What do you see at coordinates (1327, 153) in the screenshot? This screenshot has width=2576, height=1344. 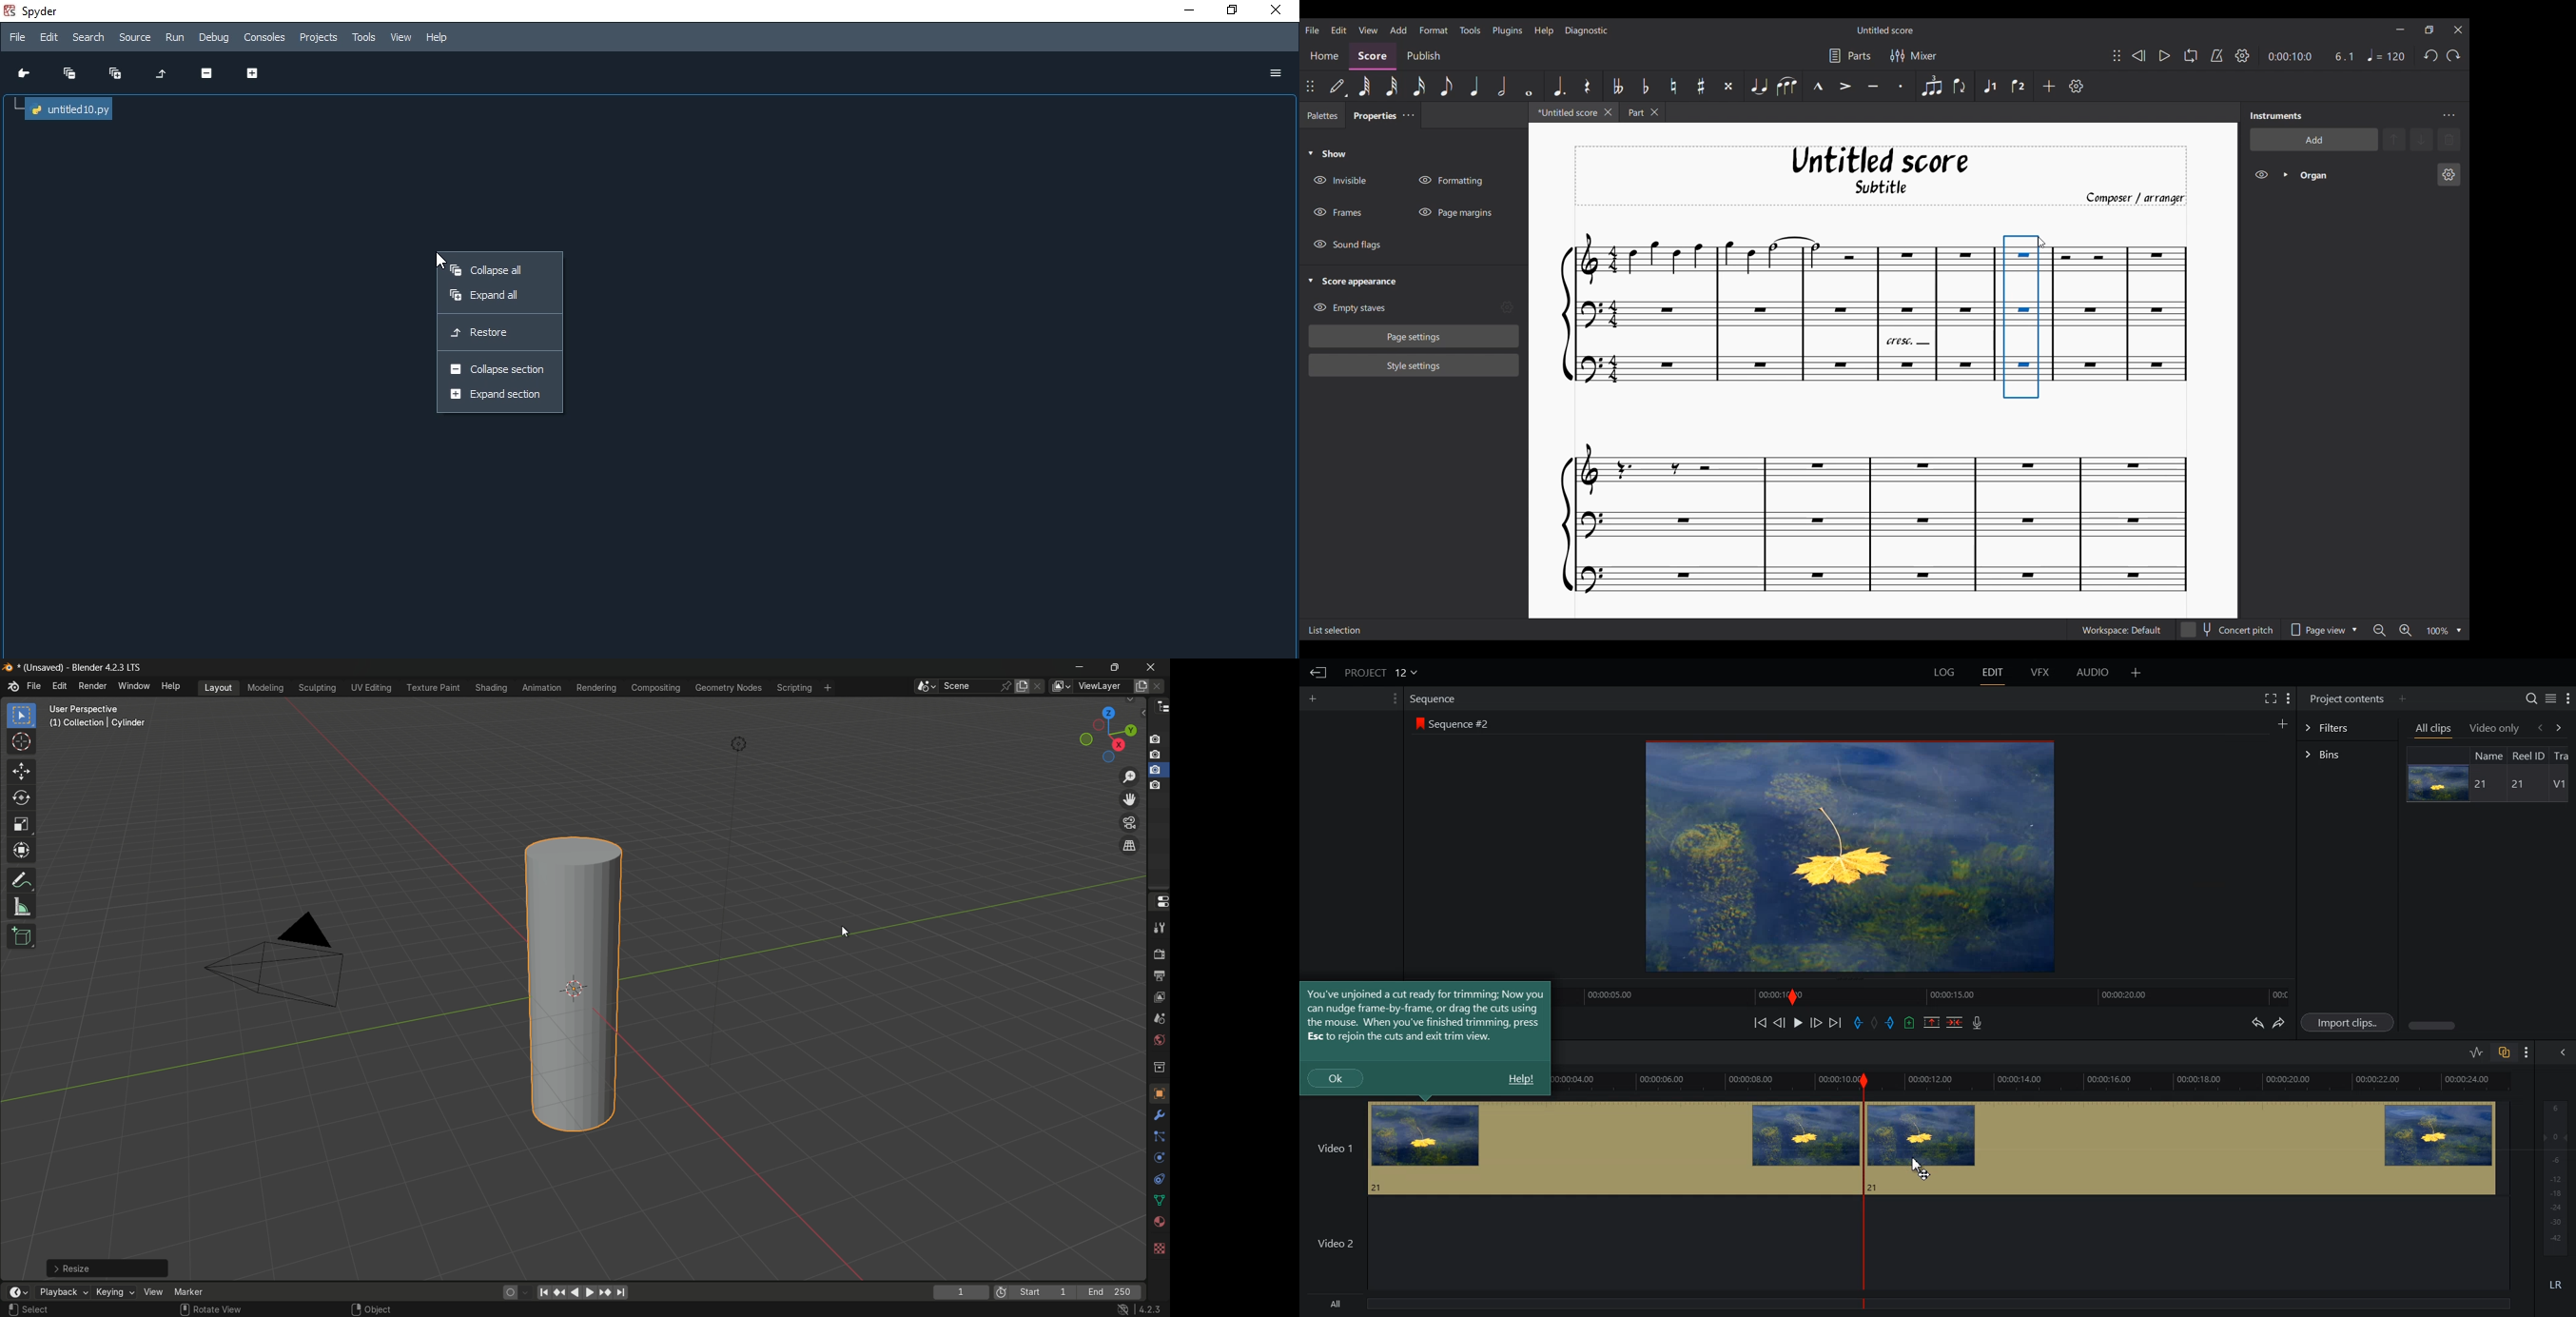 I see `Collapse Show` at bounding box center [1327, 153].